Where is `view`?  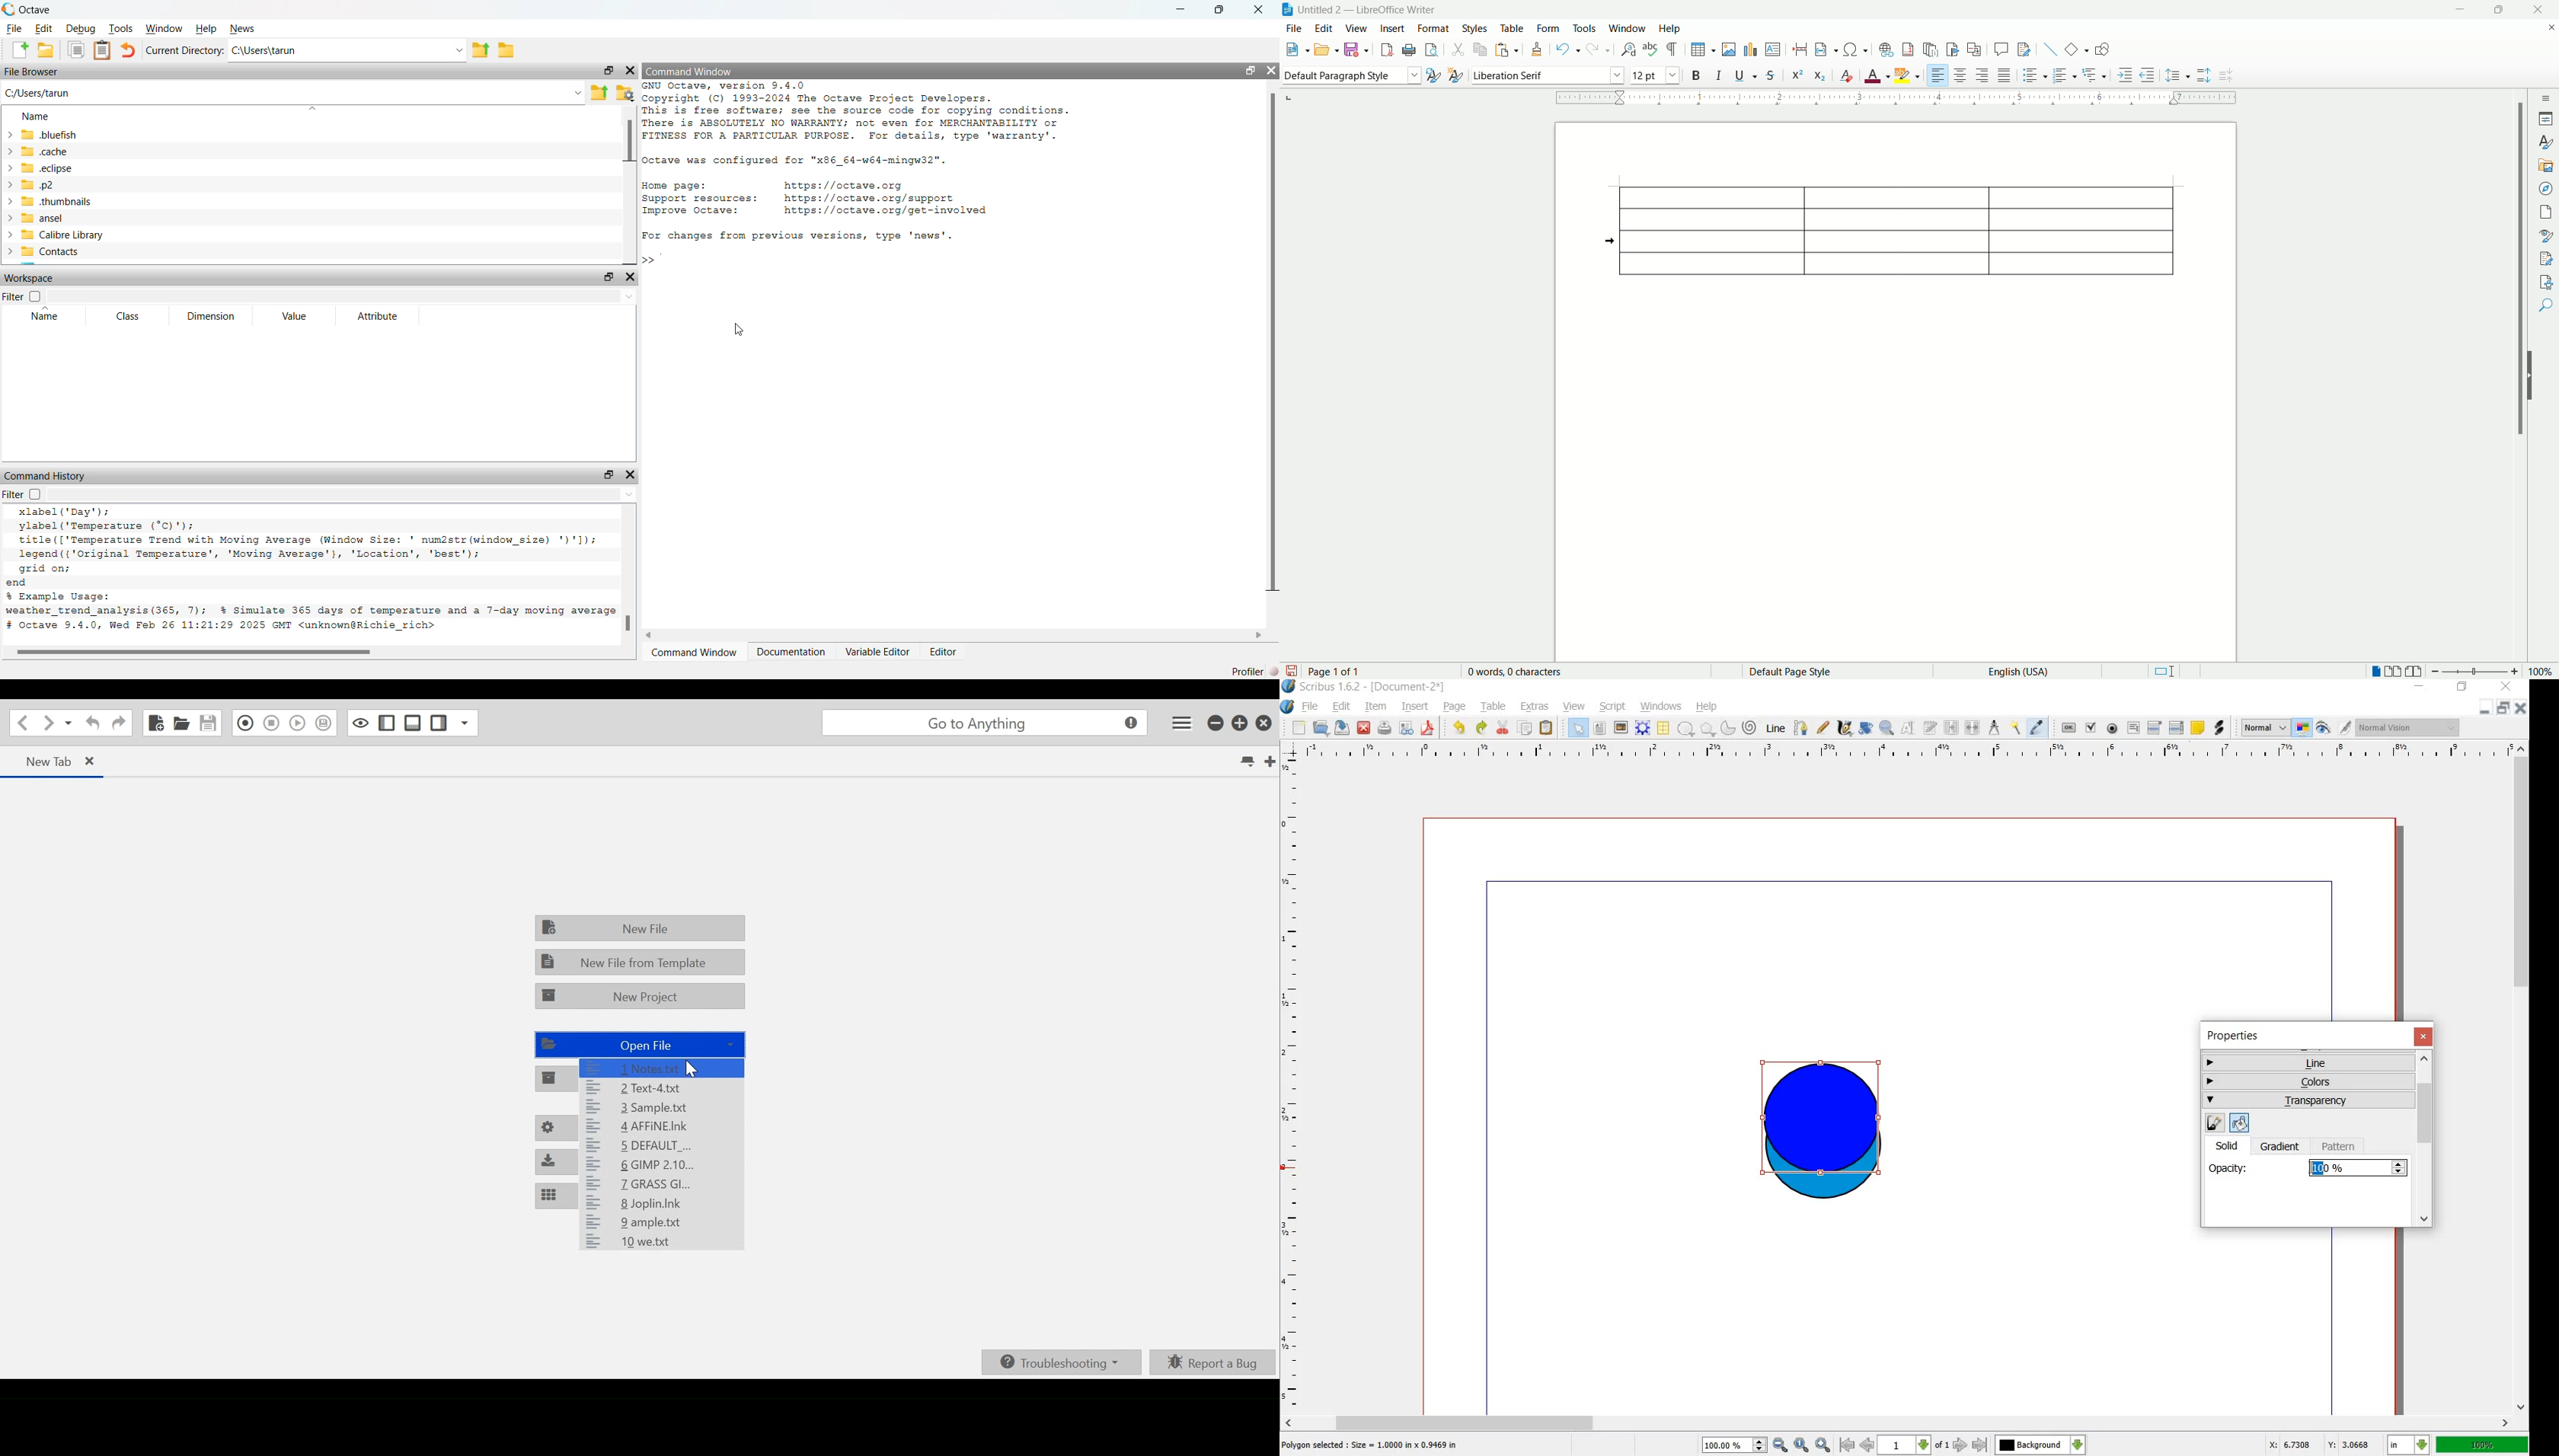
view is located at coordinates (1357, 29).